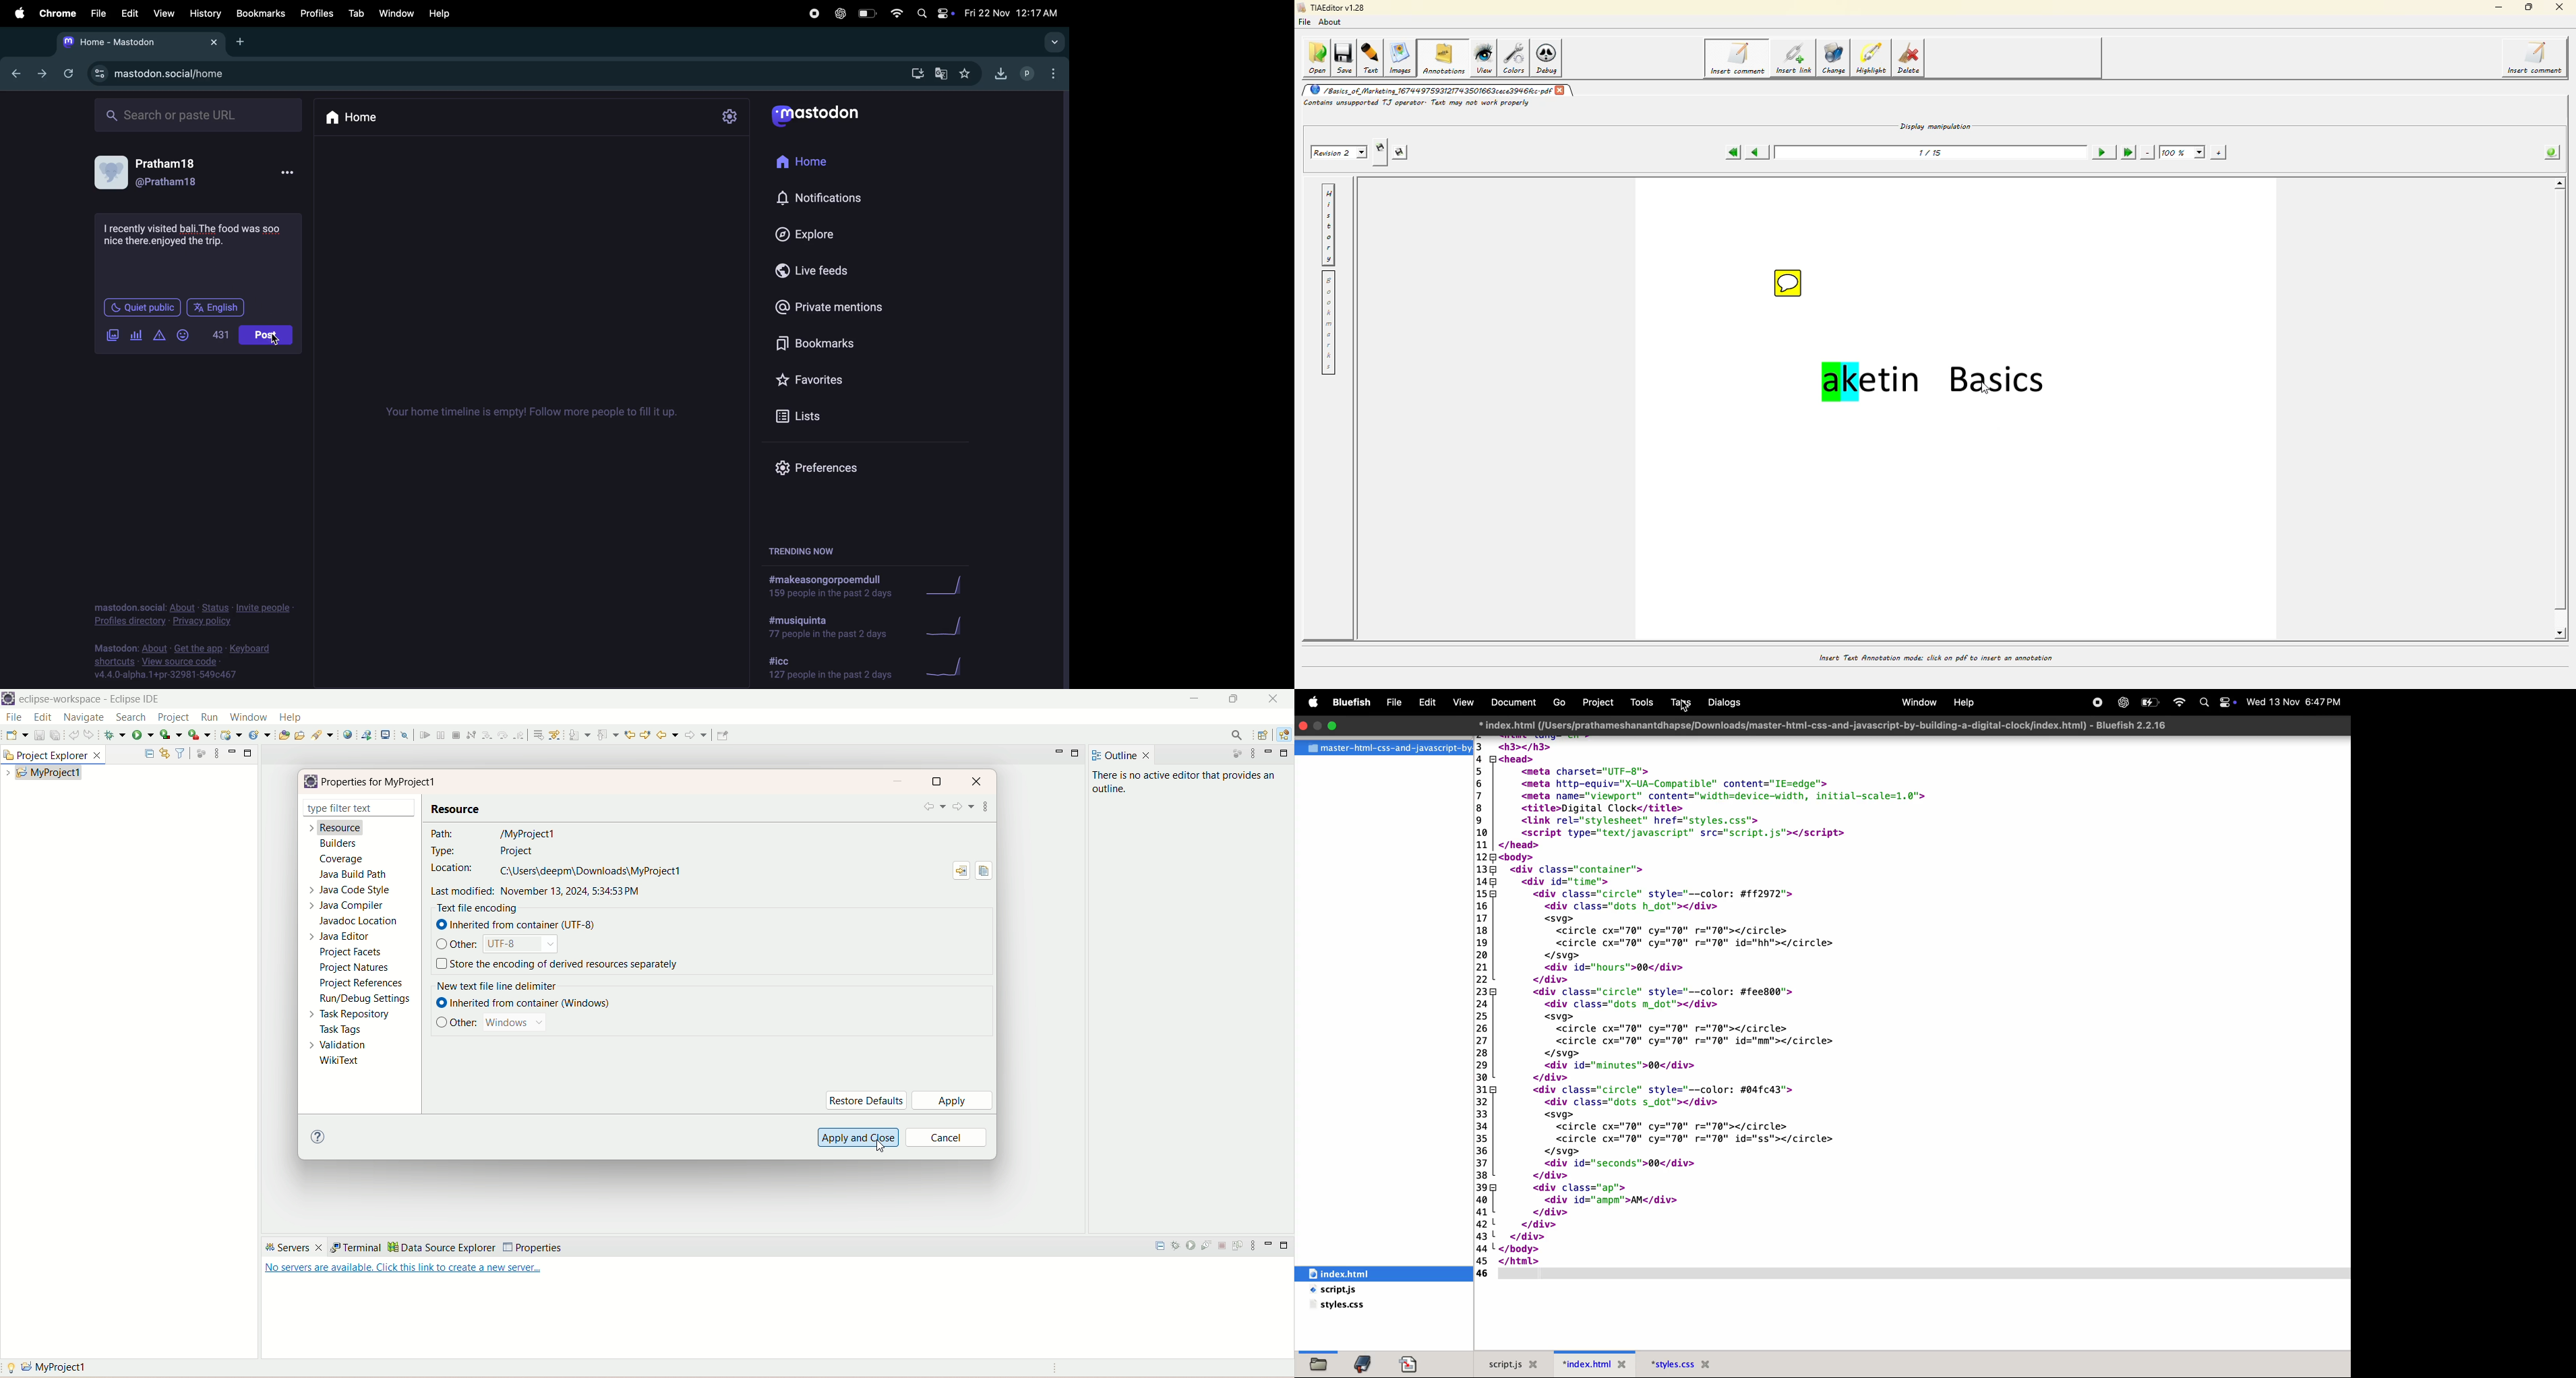 Image resolution: width=2576 pixels, height=1400 pixels. What do you see at coordinates (477, 909) in the screenshot?
I see `text file encoding` at bounding box center [477, 909].